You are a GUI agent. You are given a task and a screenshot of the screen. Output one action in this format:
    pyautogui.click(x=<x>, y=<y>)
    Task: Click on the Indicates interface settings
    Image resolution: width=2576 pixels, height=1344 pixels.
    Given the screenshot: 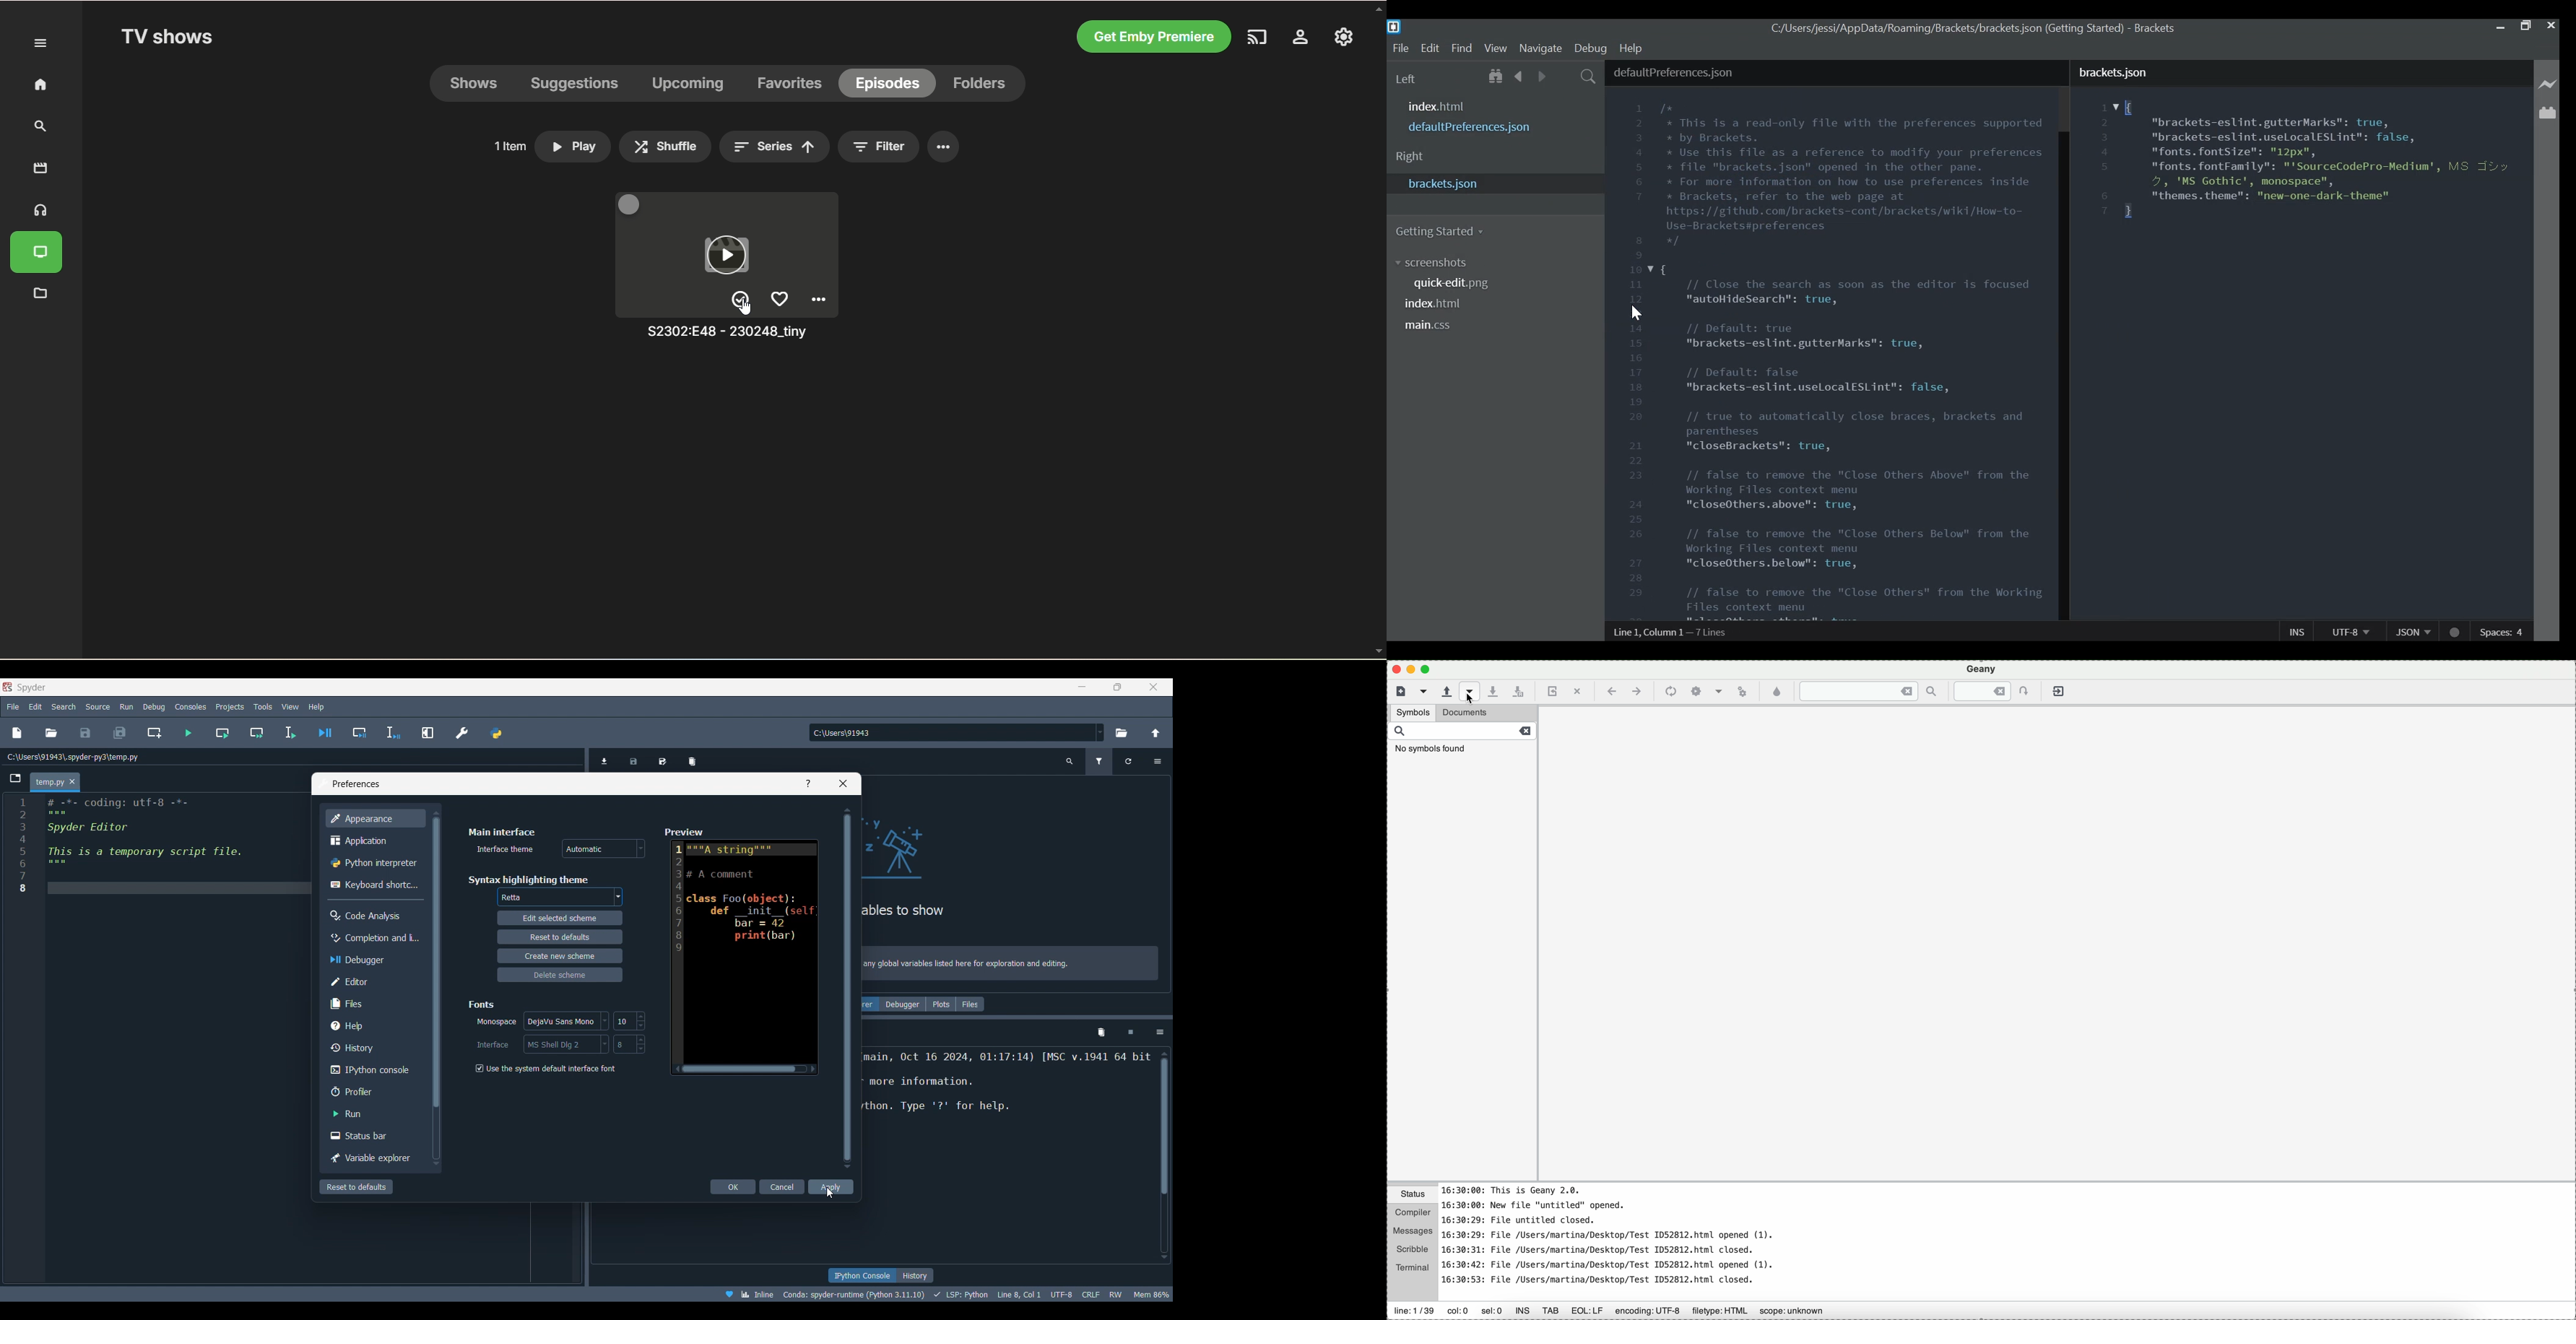 What is the action you would take?
    pyautogui.click(x=493, y=1045)
    